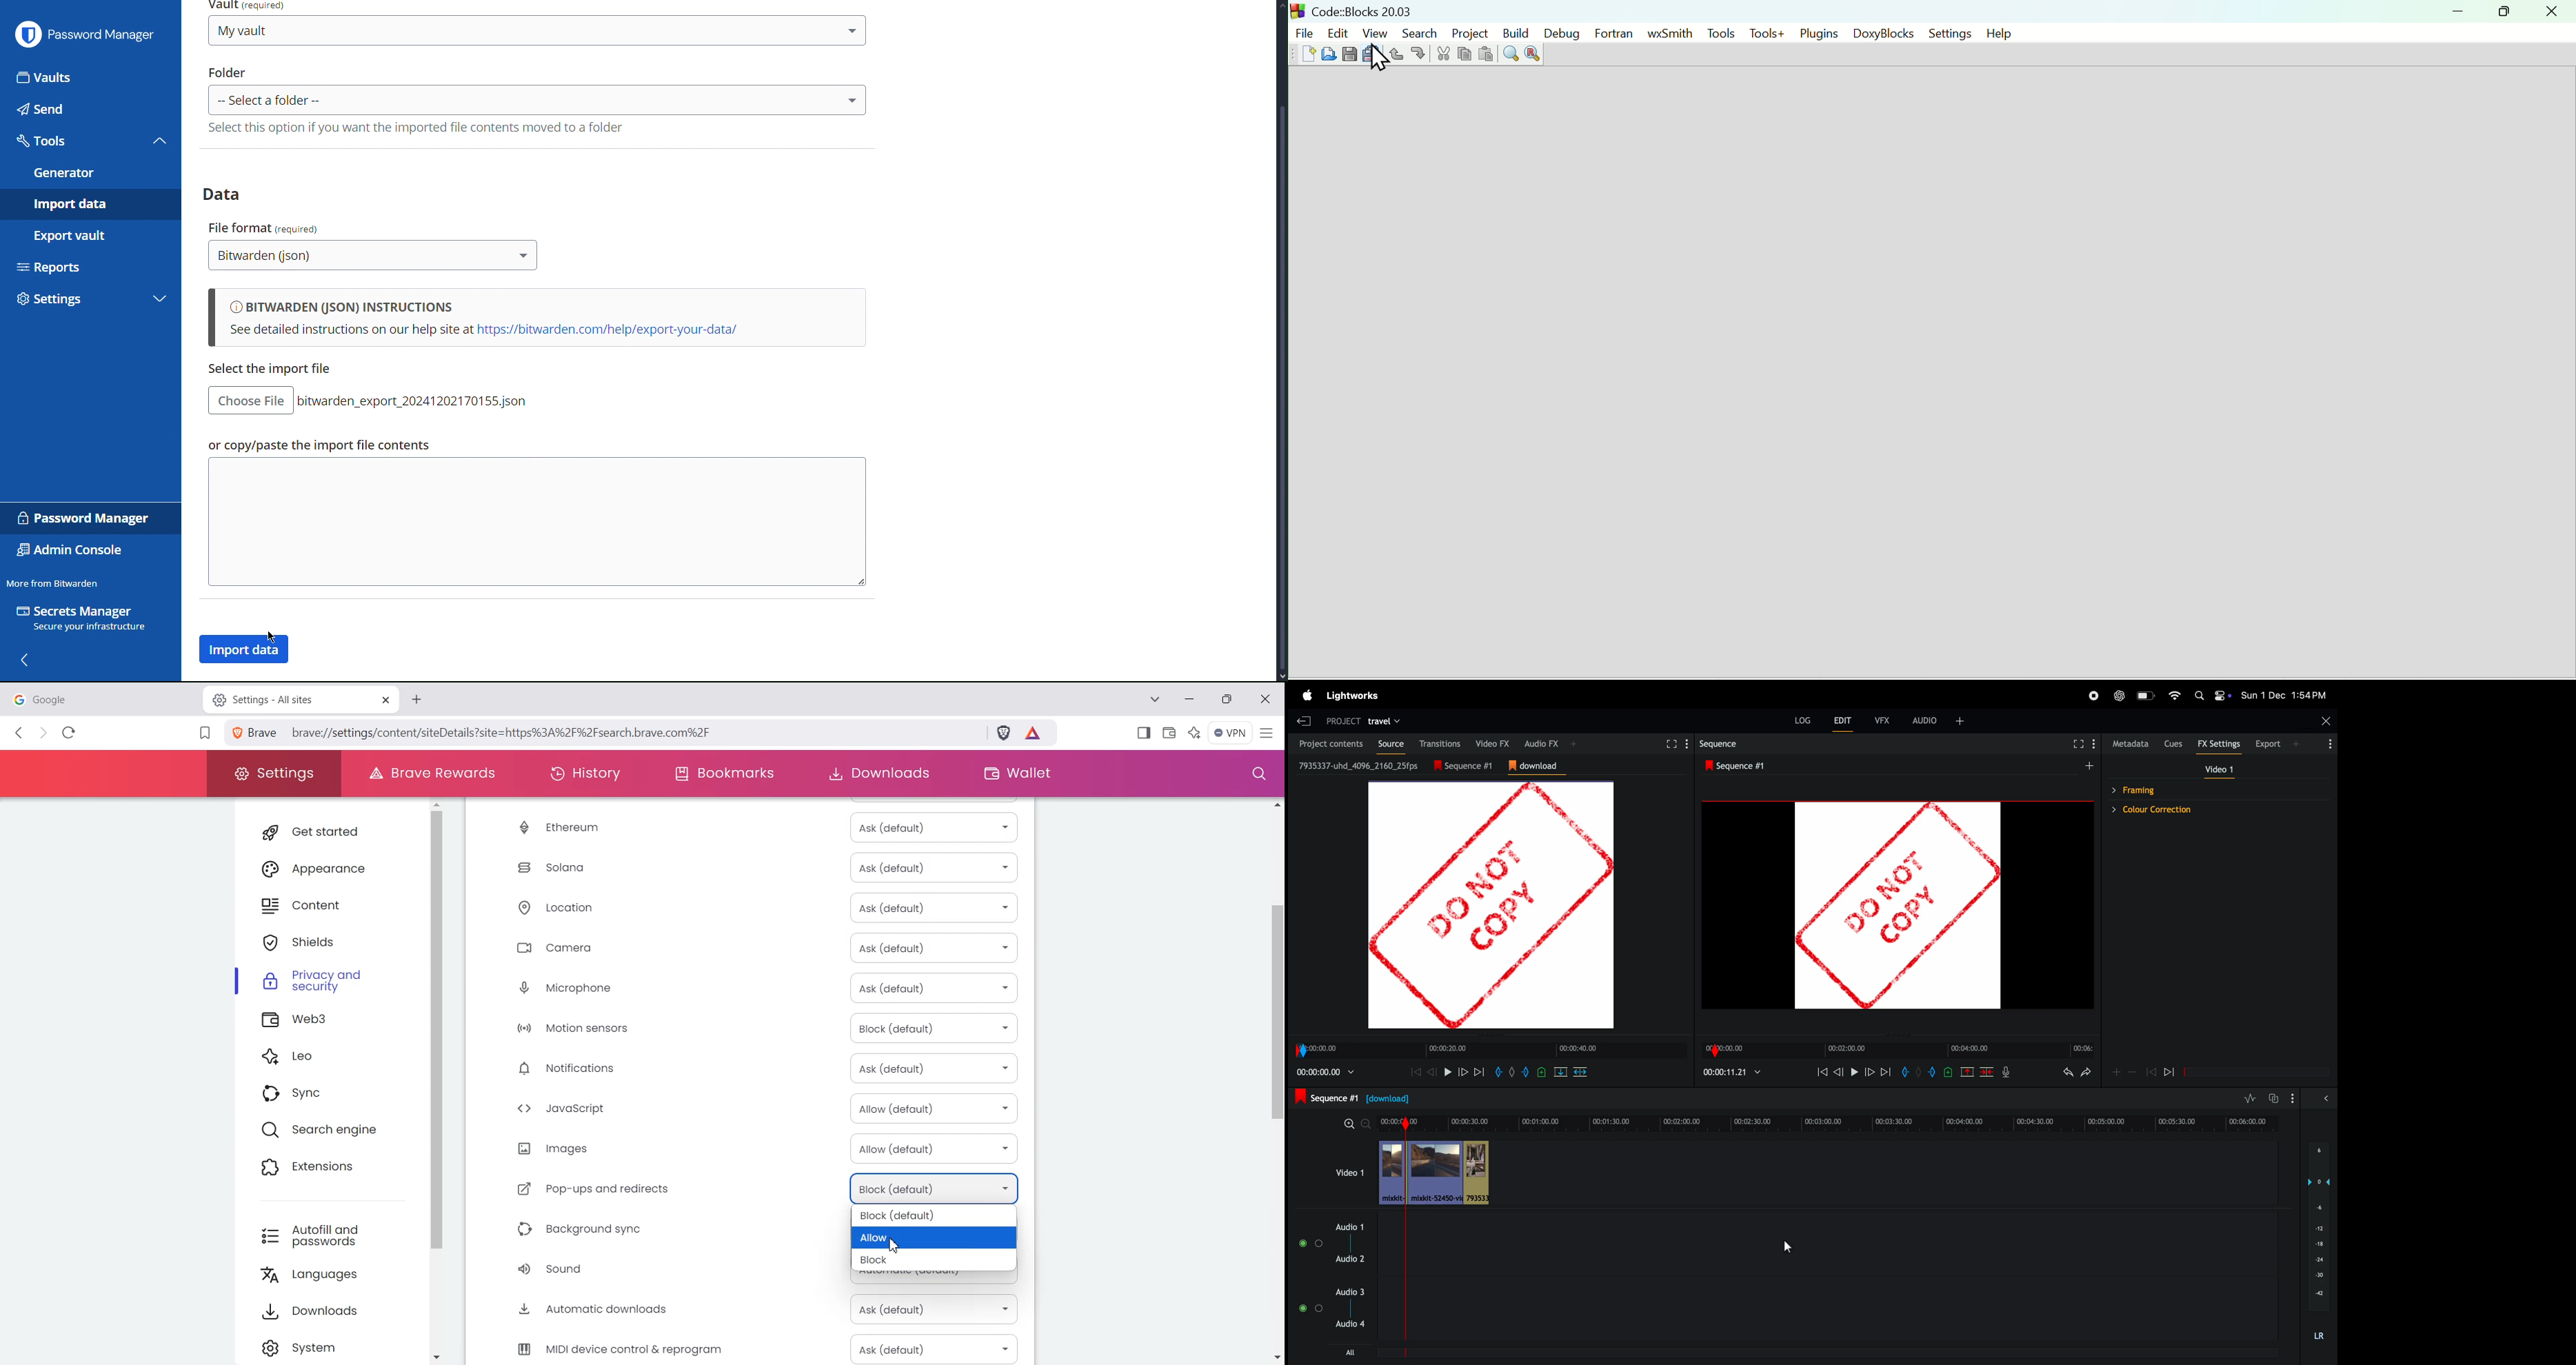  Describe the element at coordinates (274, 638) in the screenshot. I see `Cursor` at that location.